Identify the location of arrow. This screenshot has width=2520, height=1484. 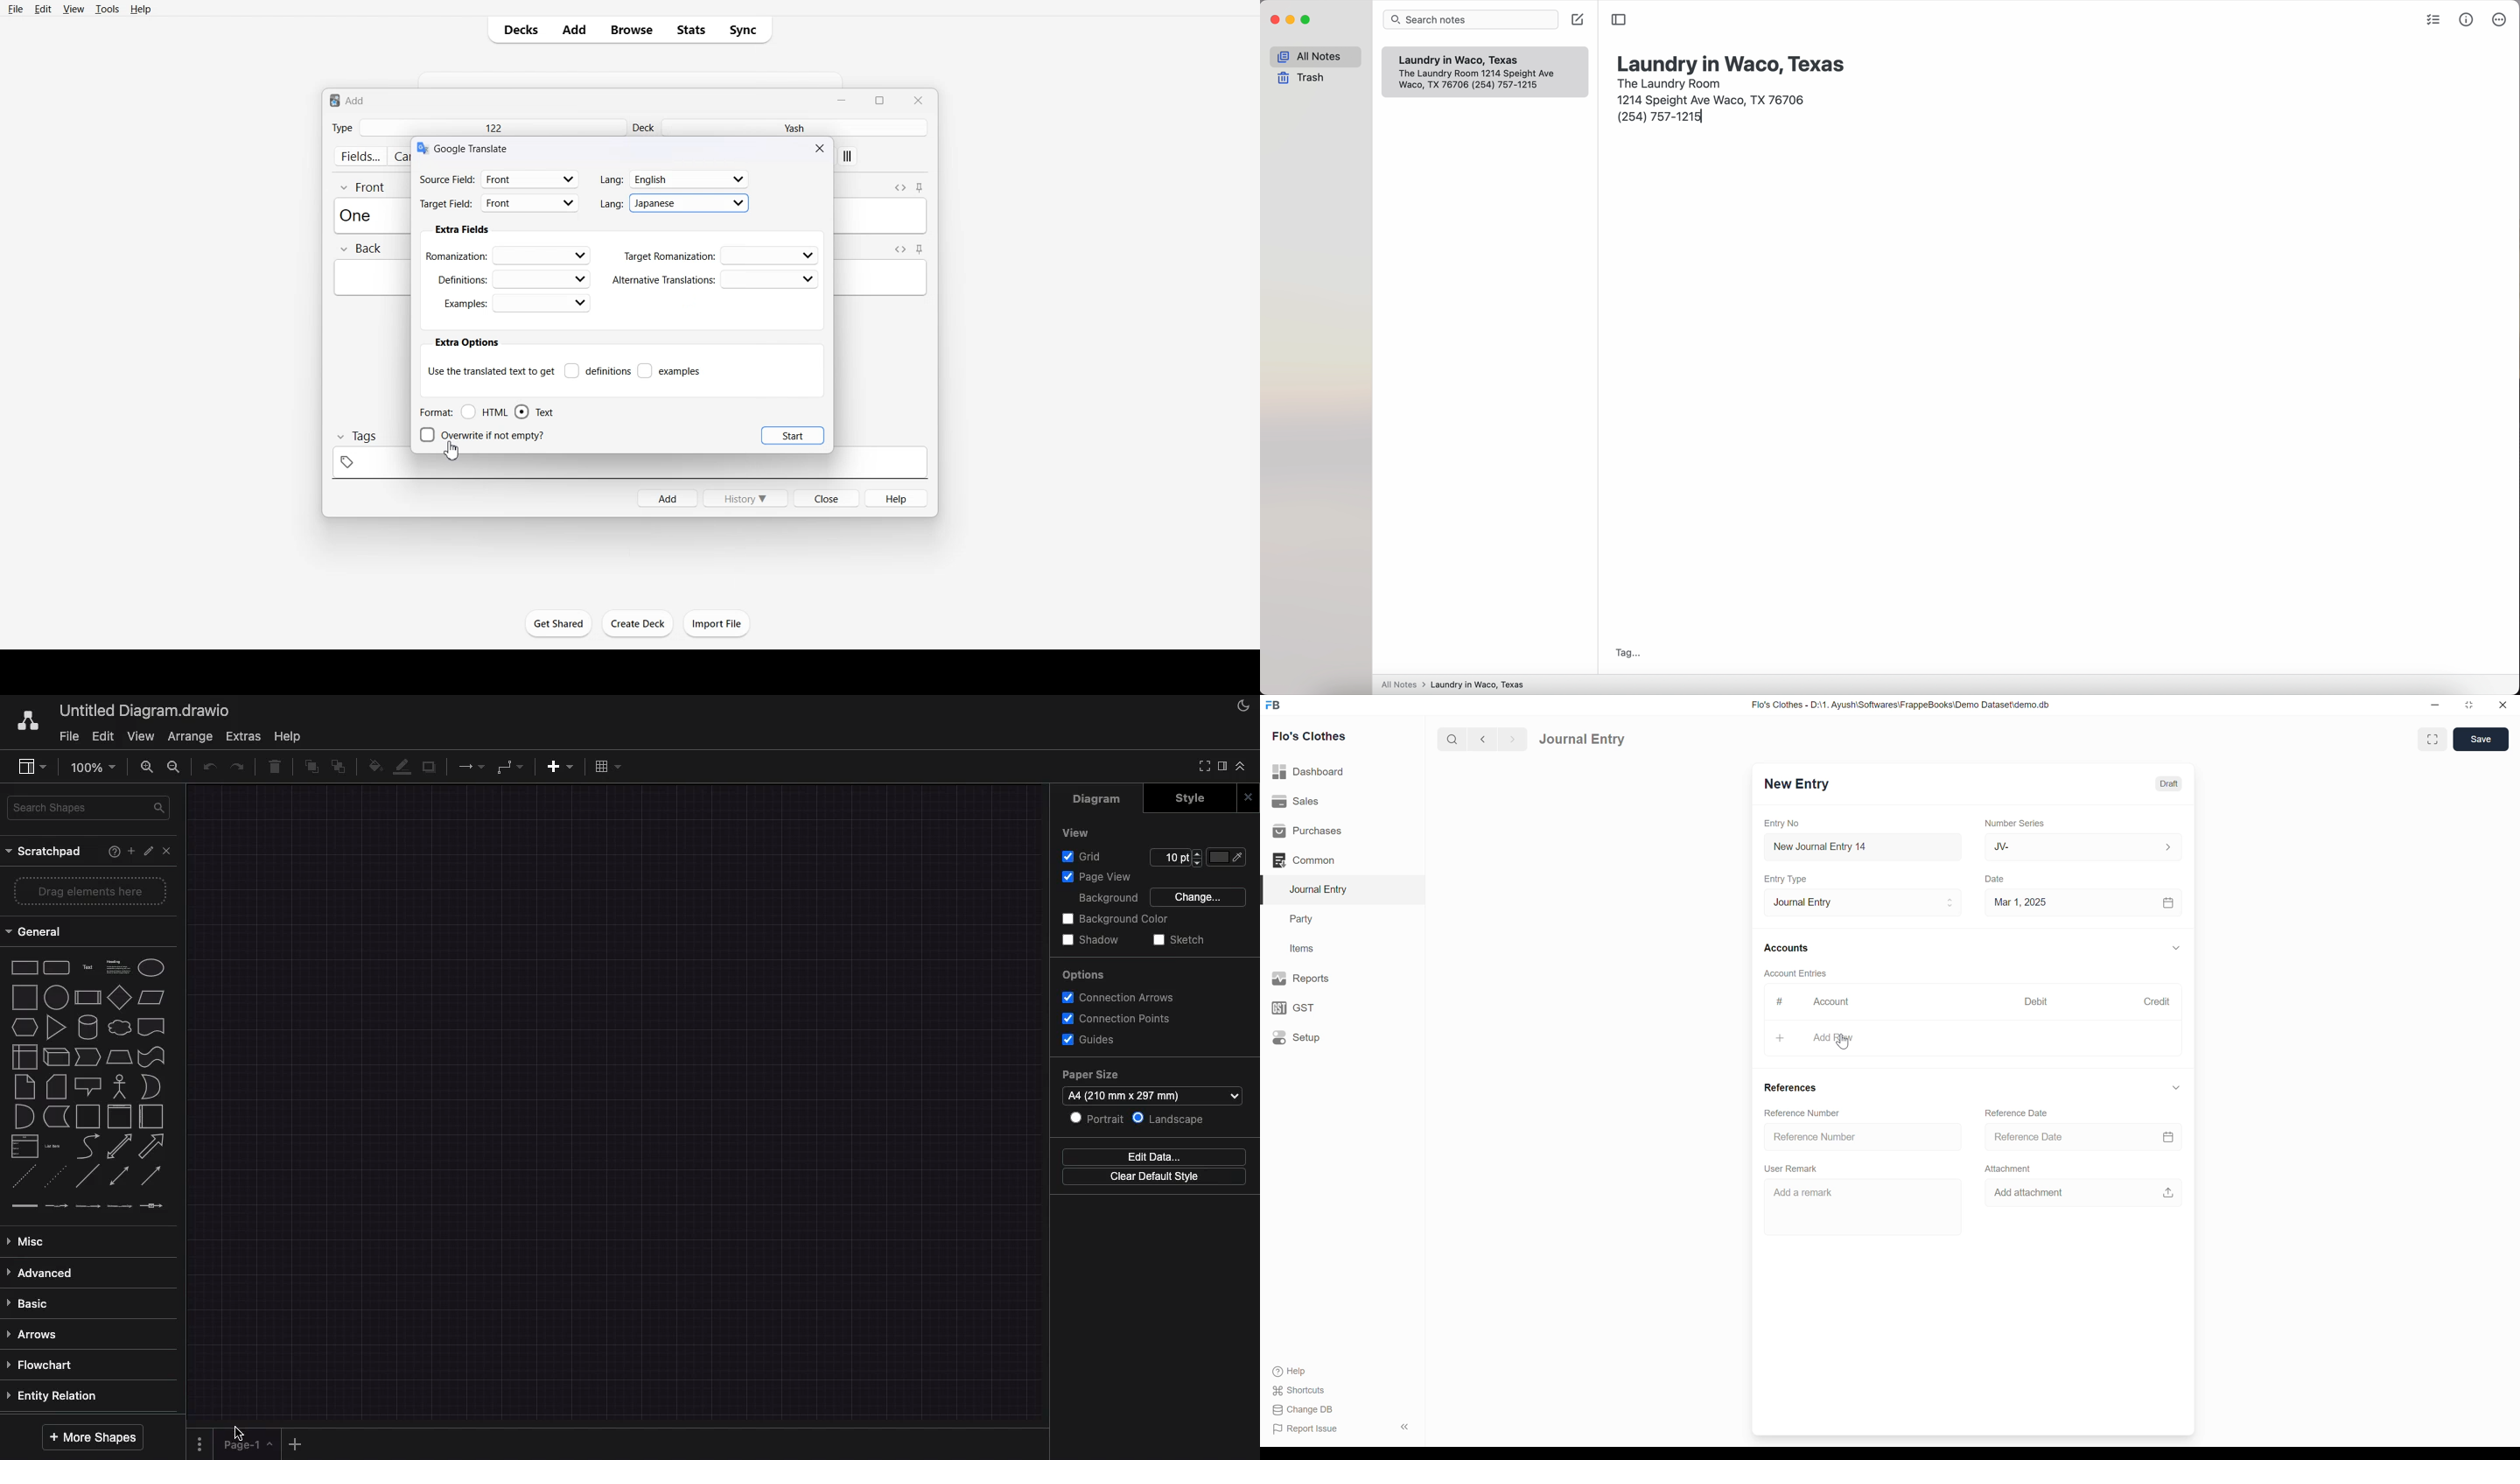
(152, 1146).